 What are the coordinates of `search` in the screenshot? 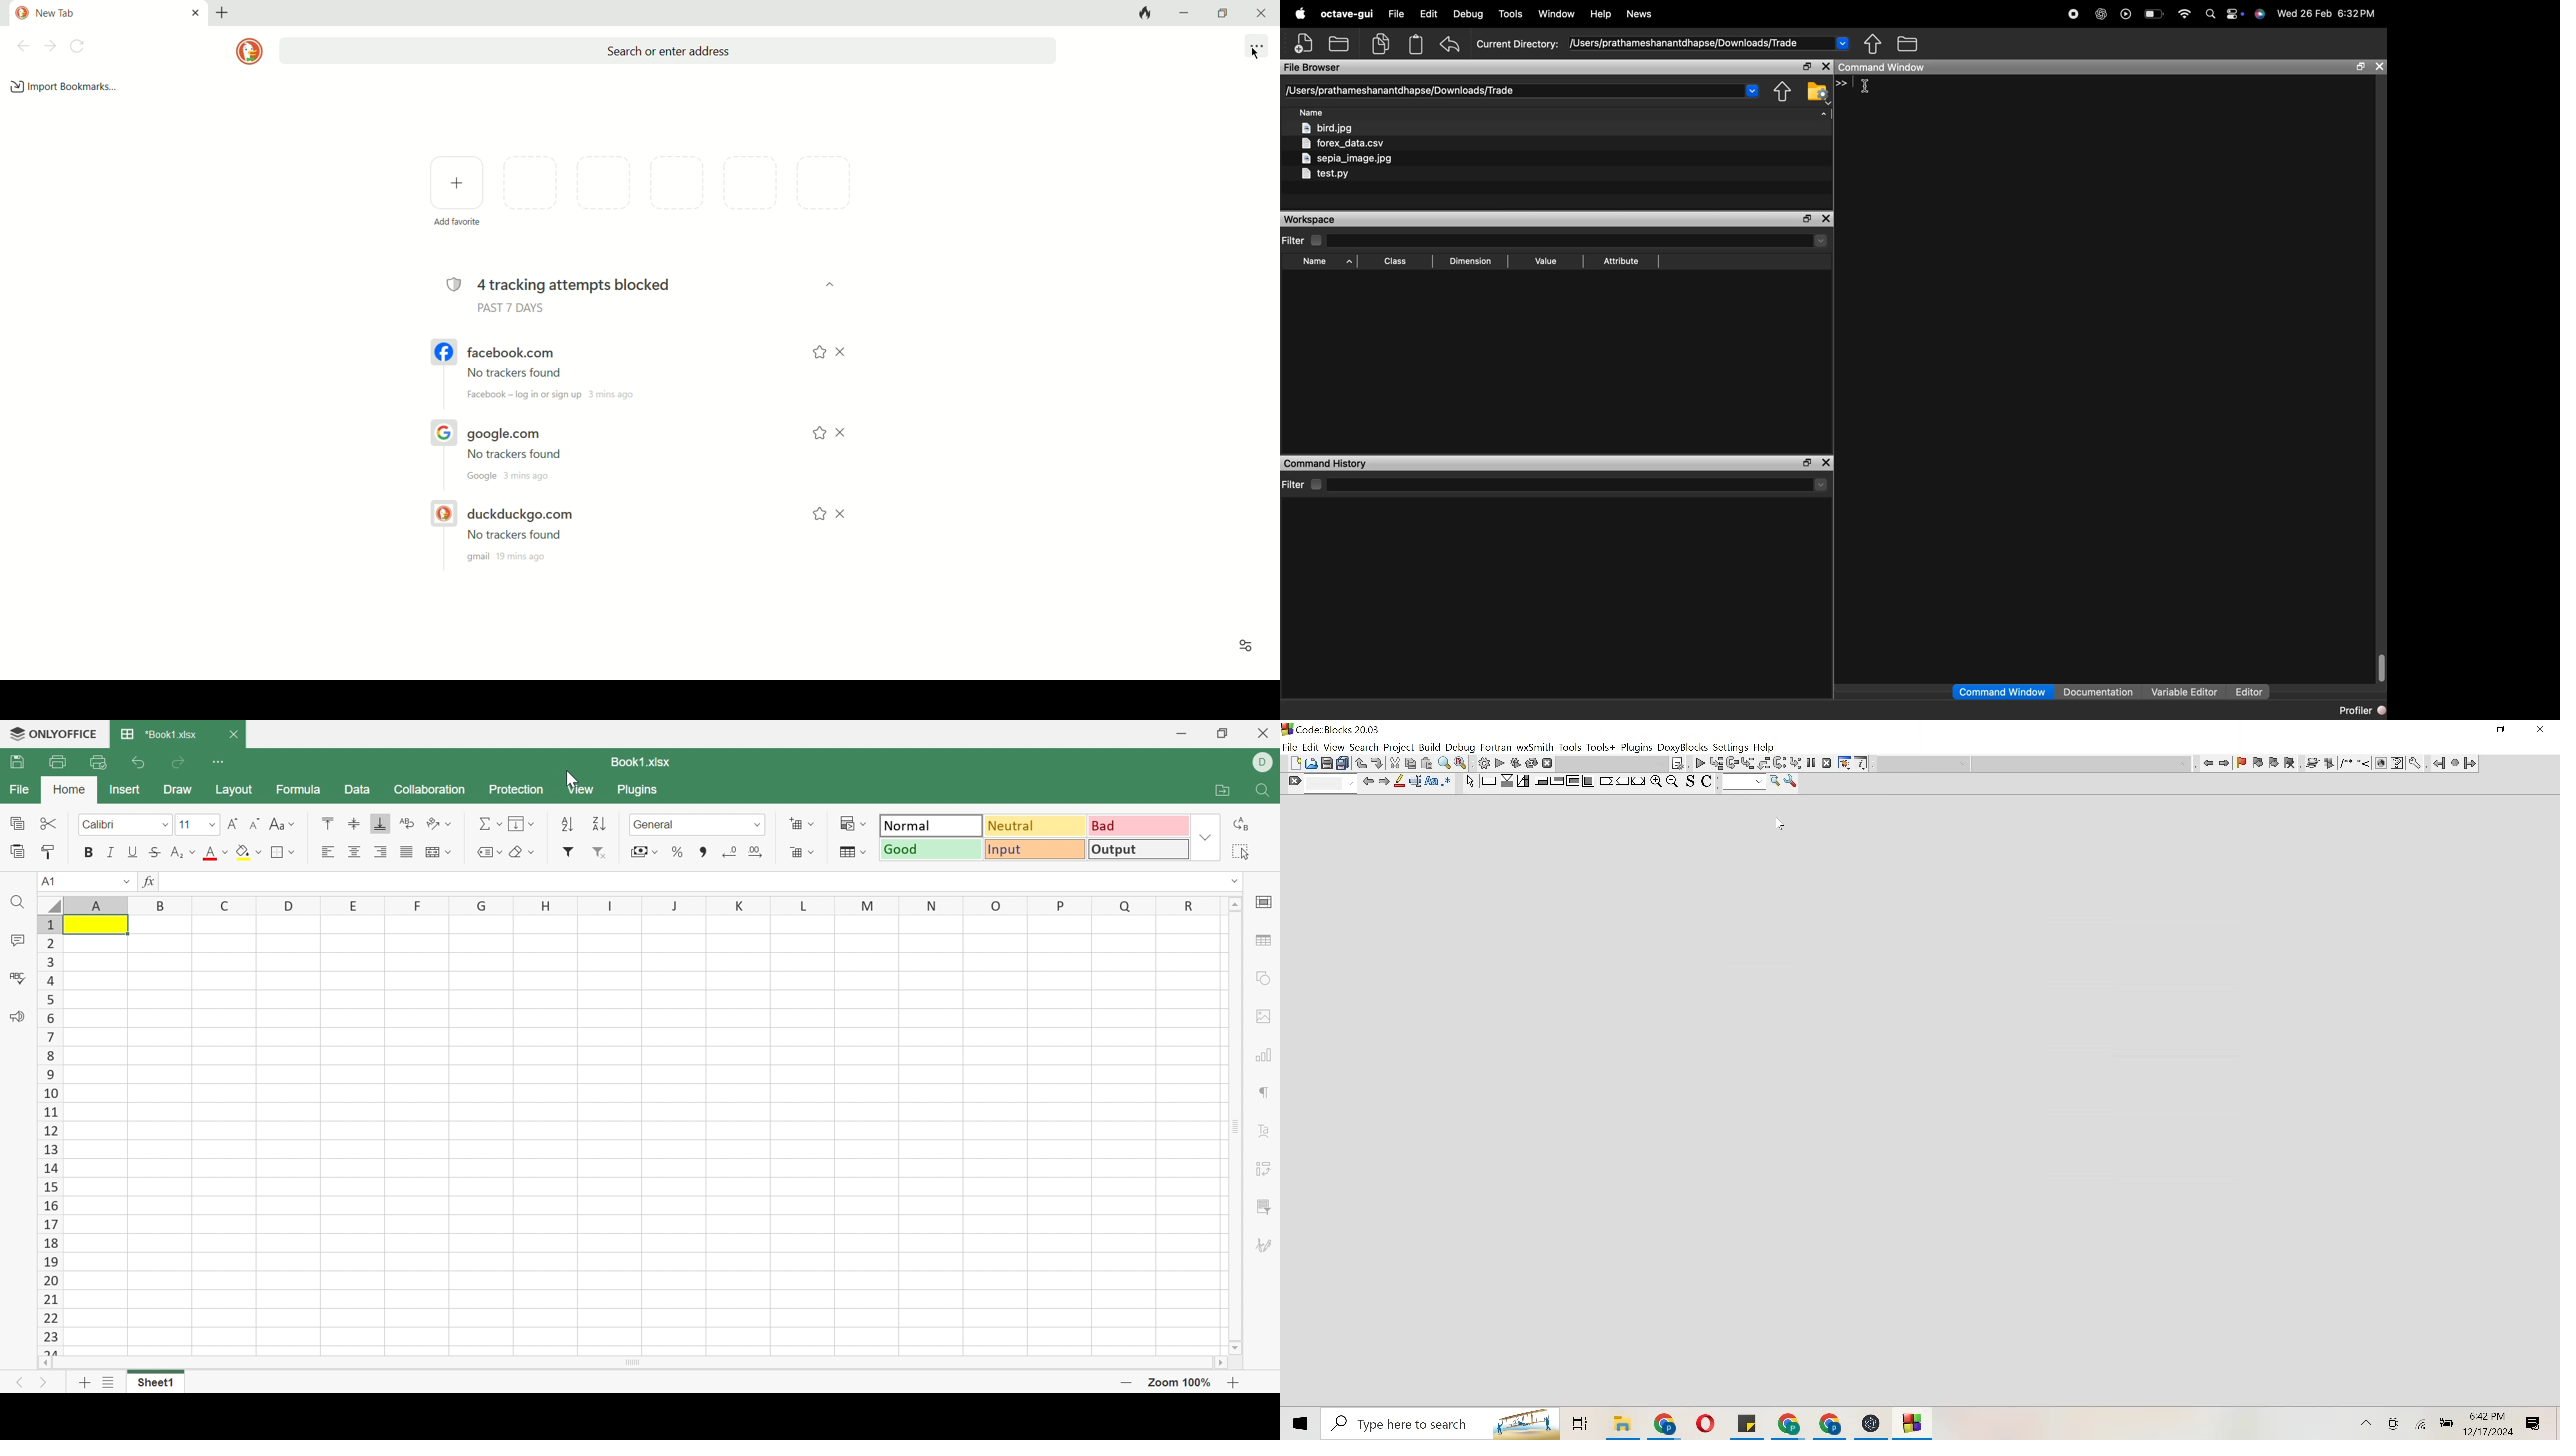 It's located at (2210, 14).